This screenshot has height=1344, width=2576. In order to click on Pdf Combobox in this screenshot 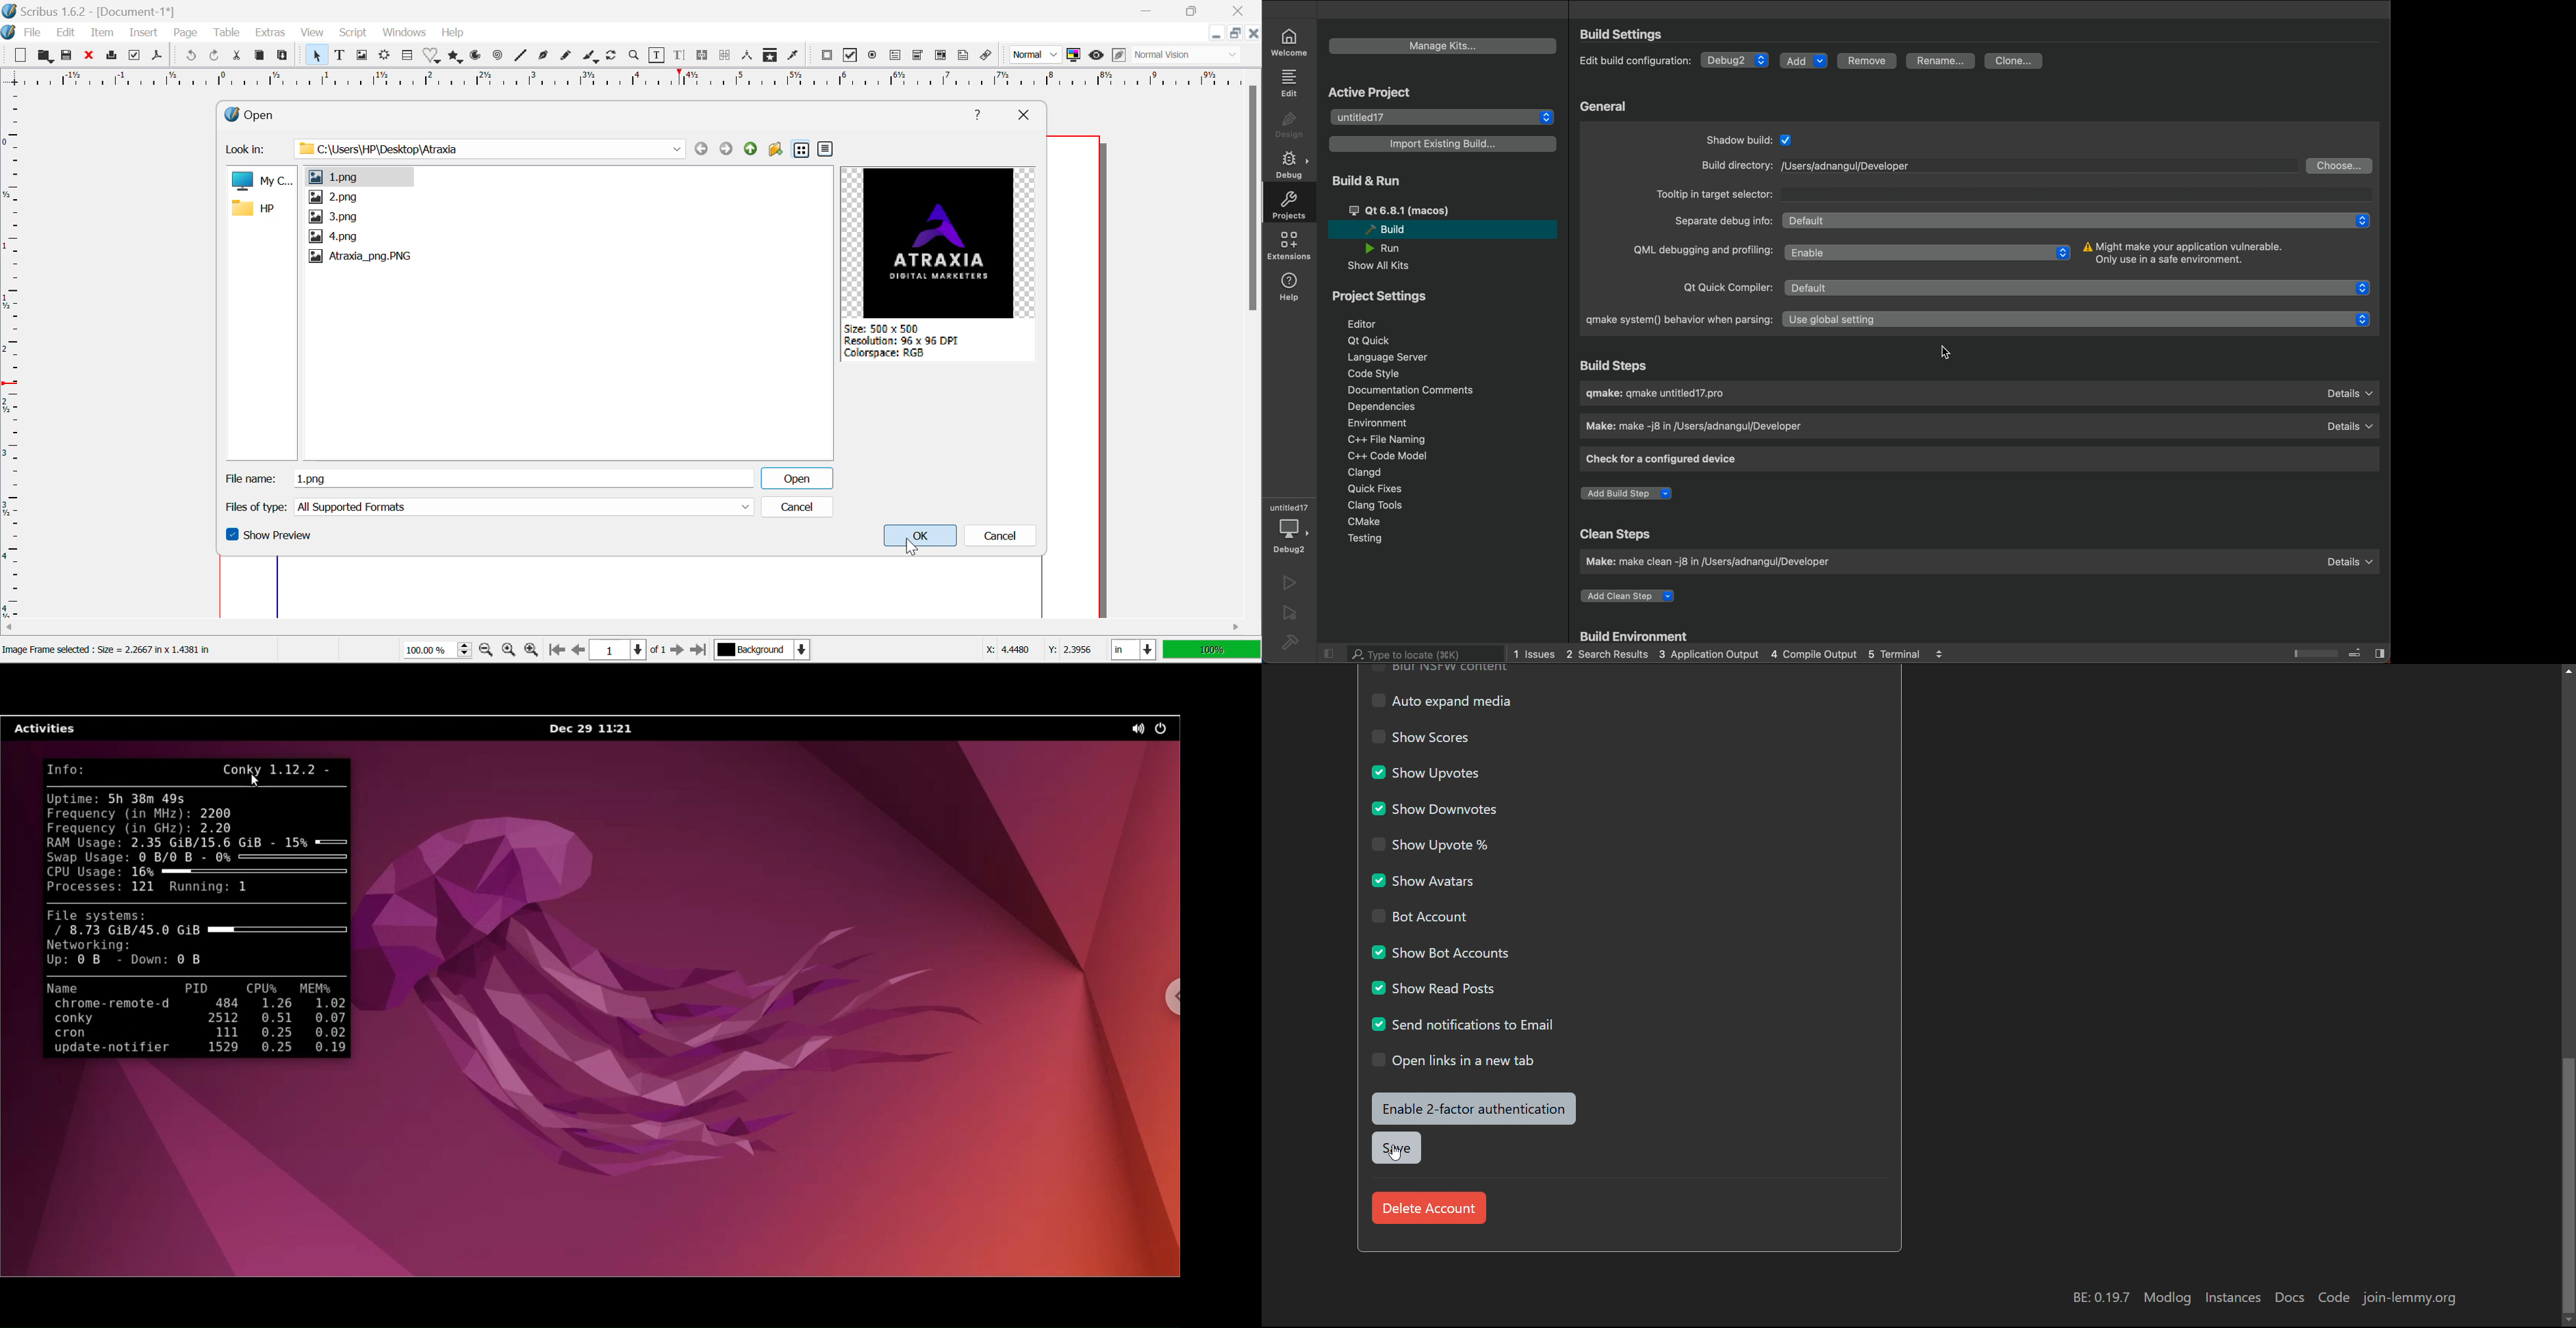, I will do `click(919, 57)`.